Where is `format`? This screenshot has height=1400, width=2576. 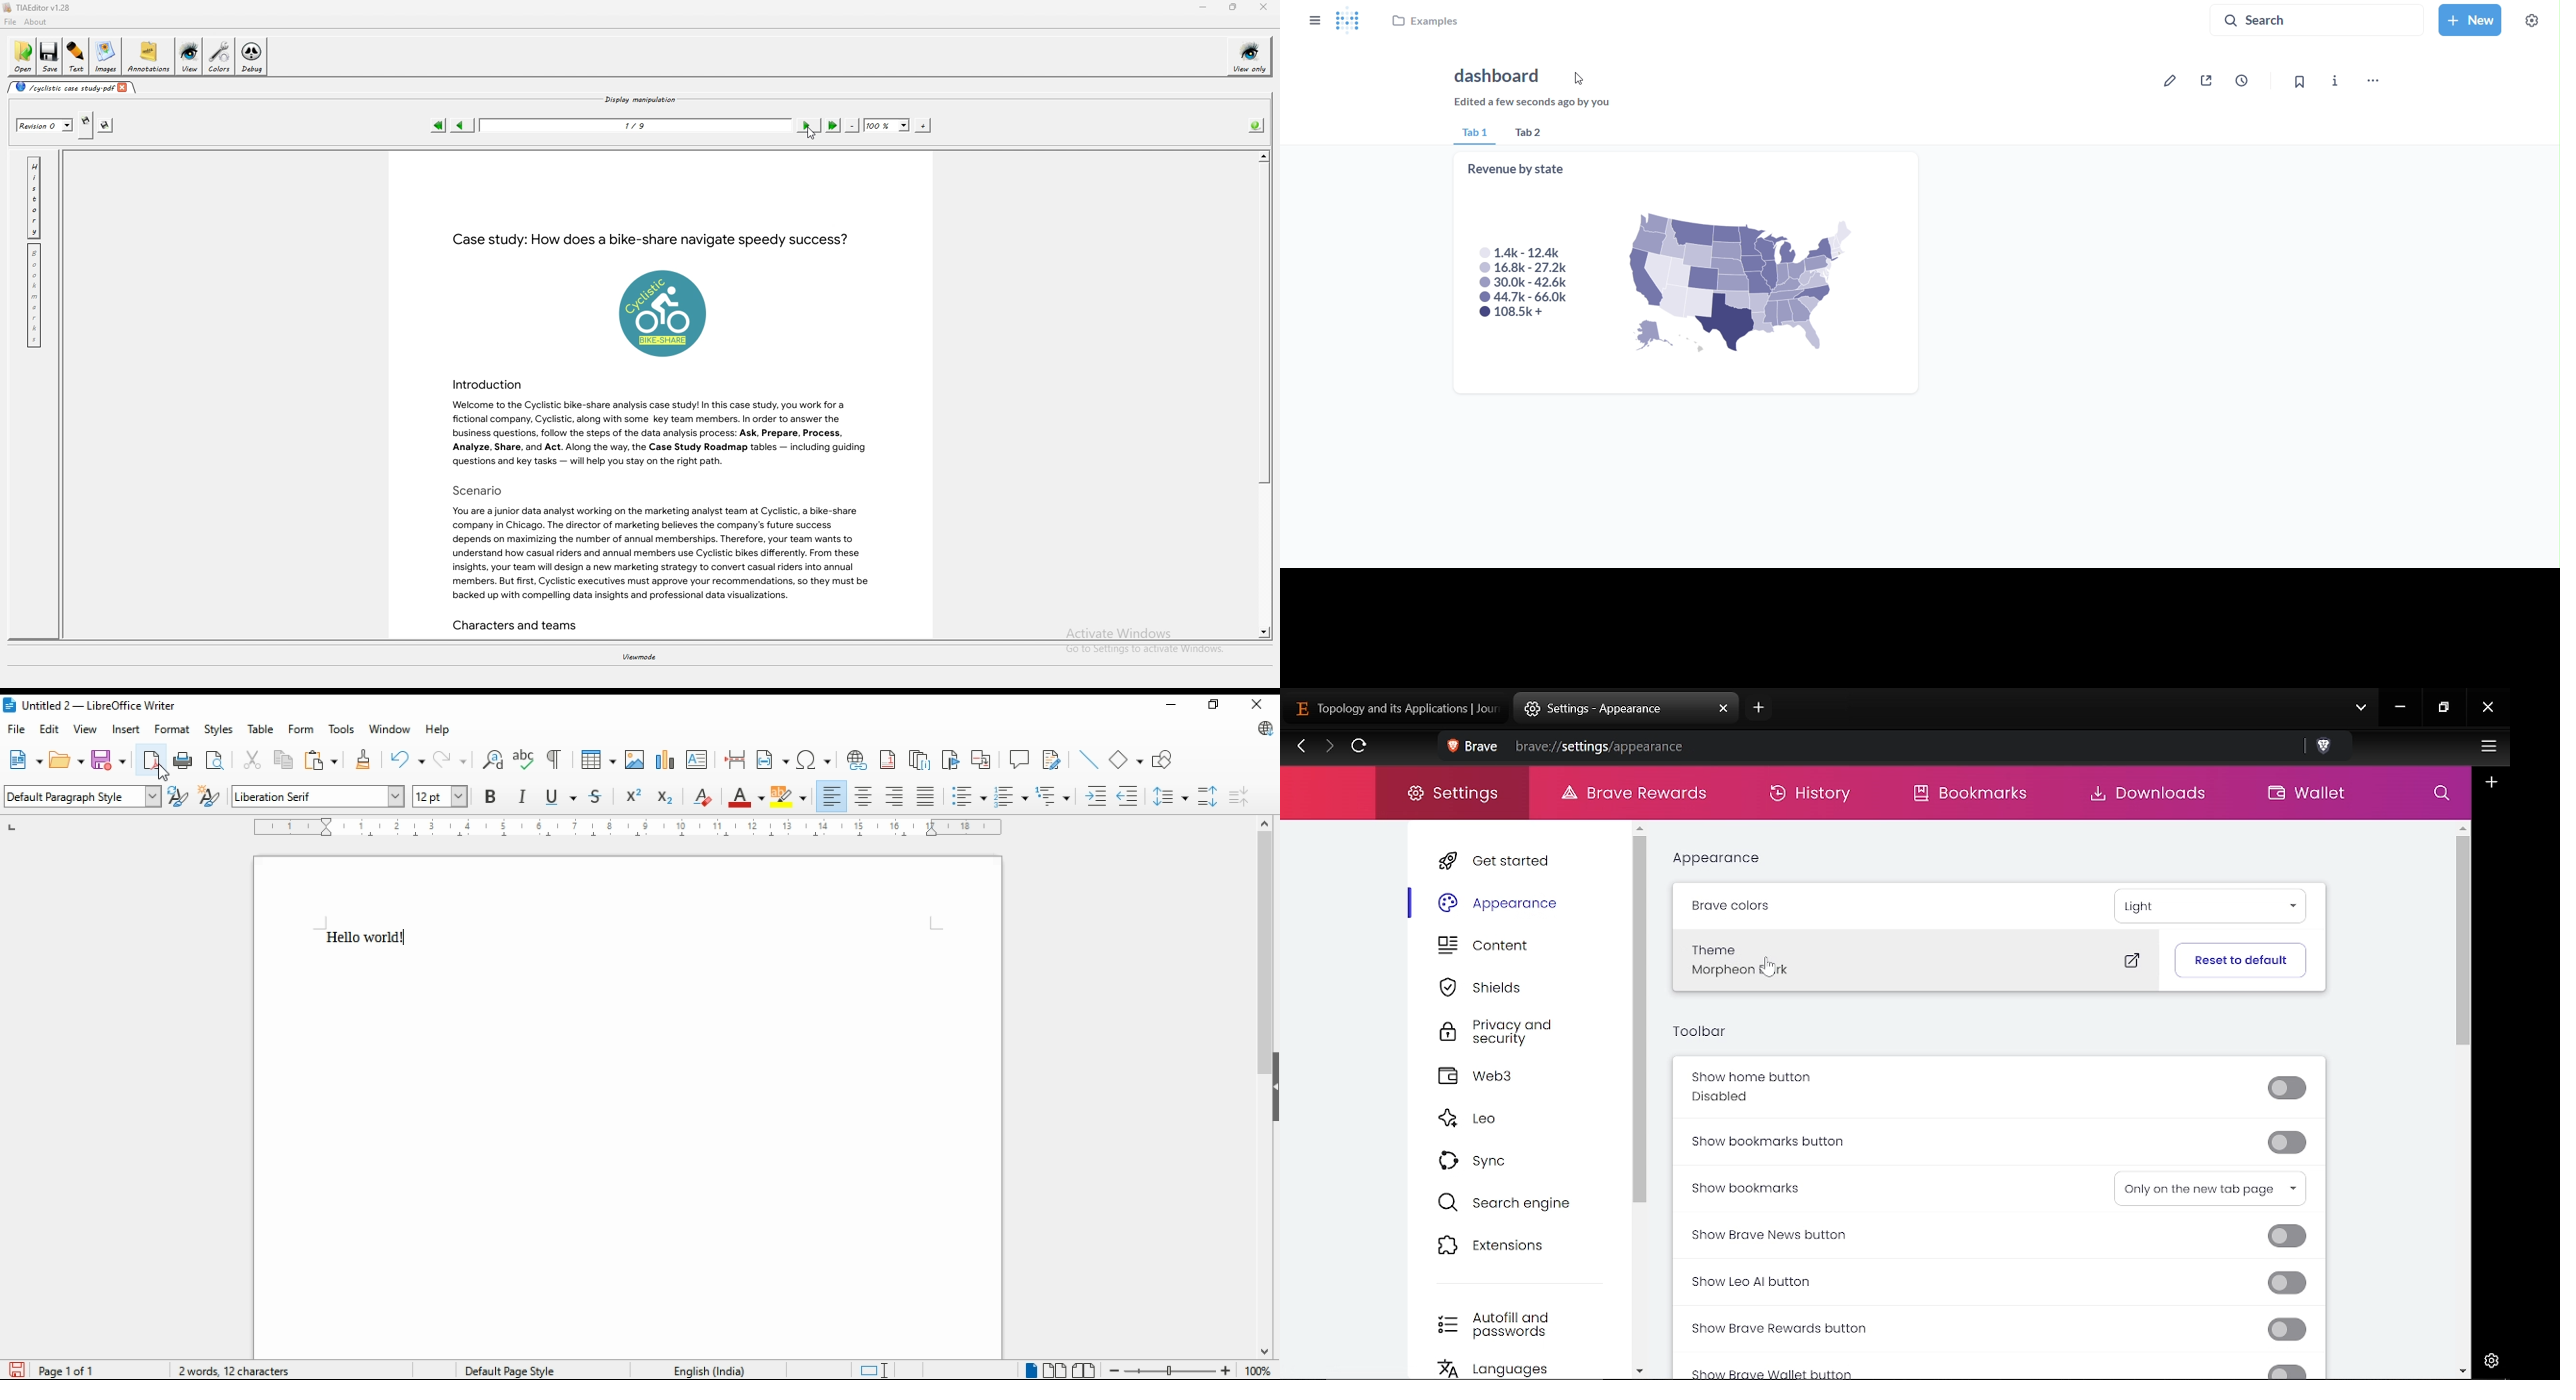 format is located at coordinates (174, 729).